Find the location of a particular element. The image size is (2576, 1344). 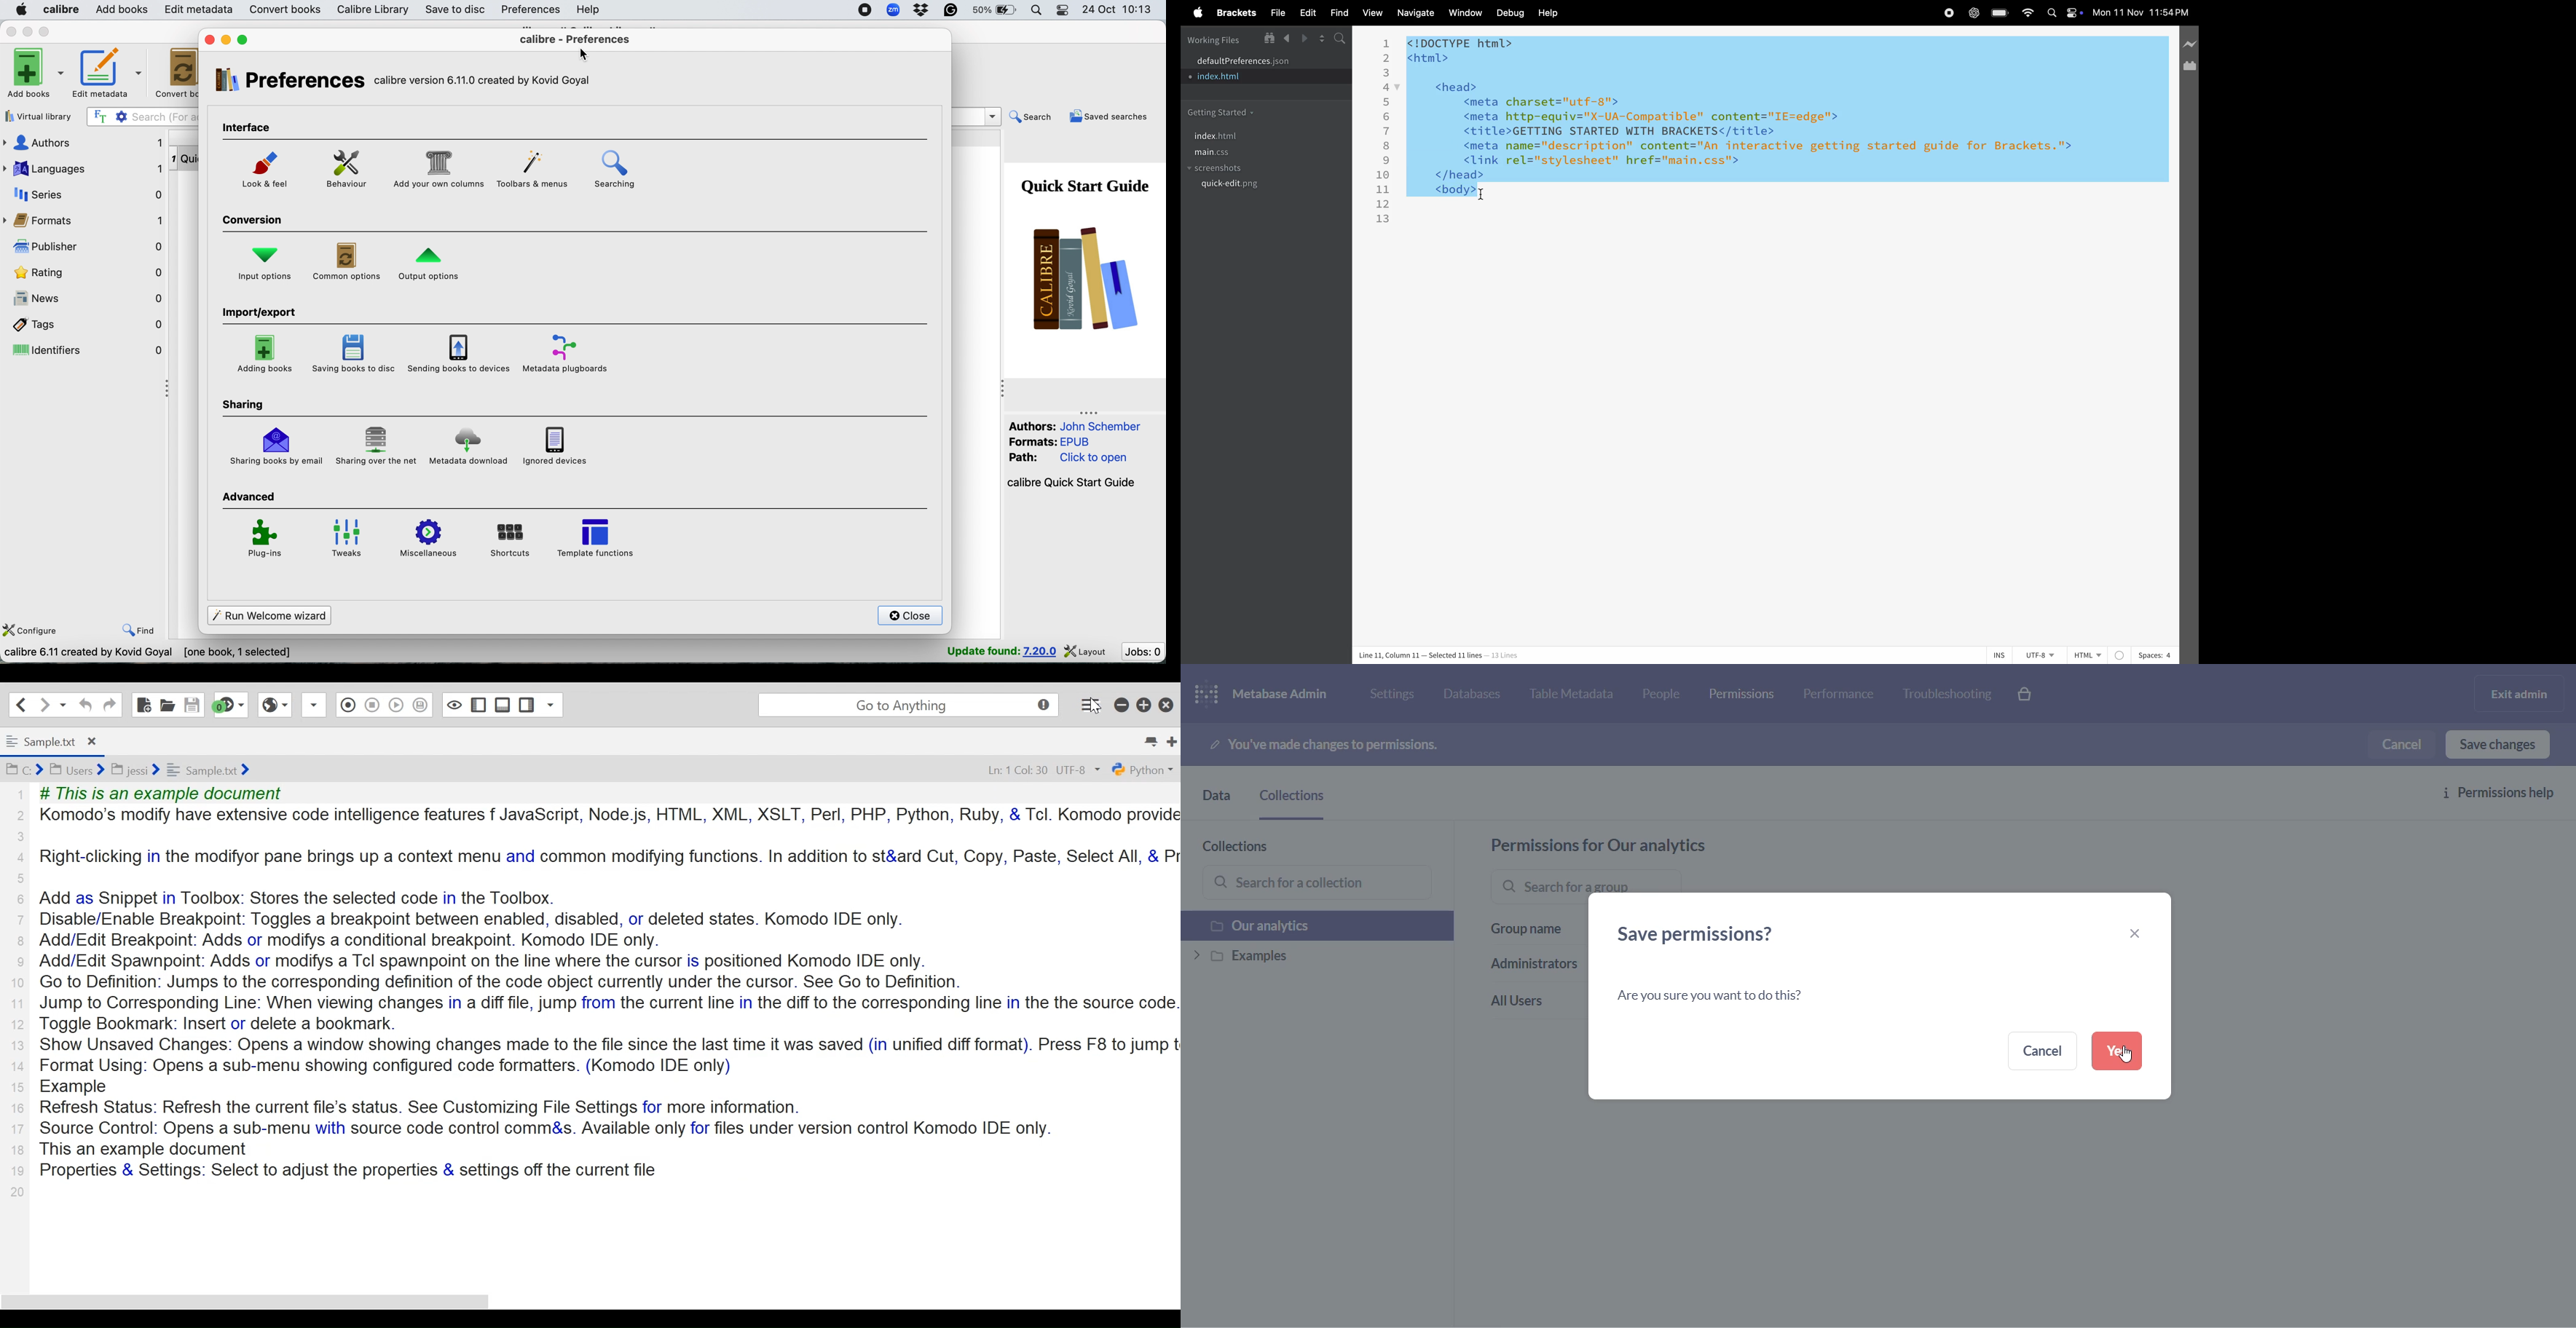

examples is located at coordinates (1306, 957).